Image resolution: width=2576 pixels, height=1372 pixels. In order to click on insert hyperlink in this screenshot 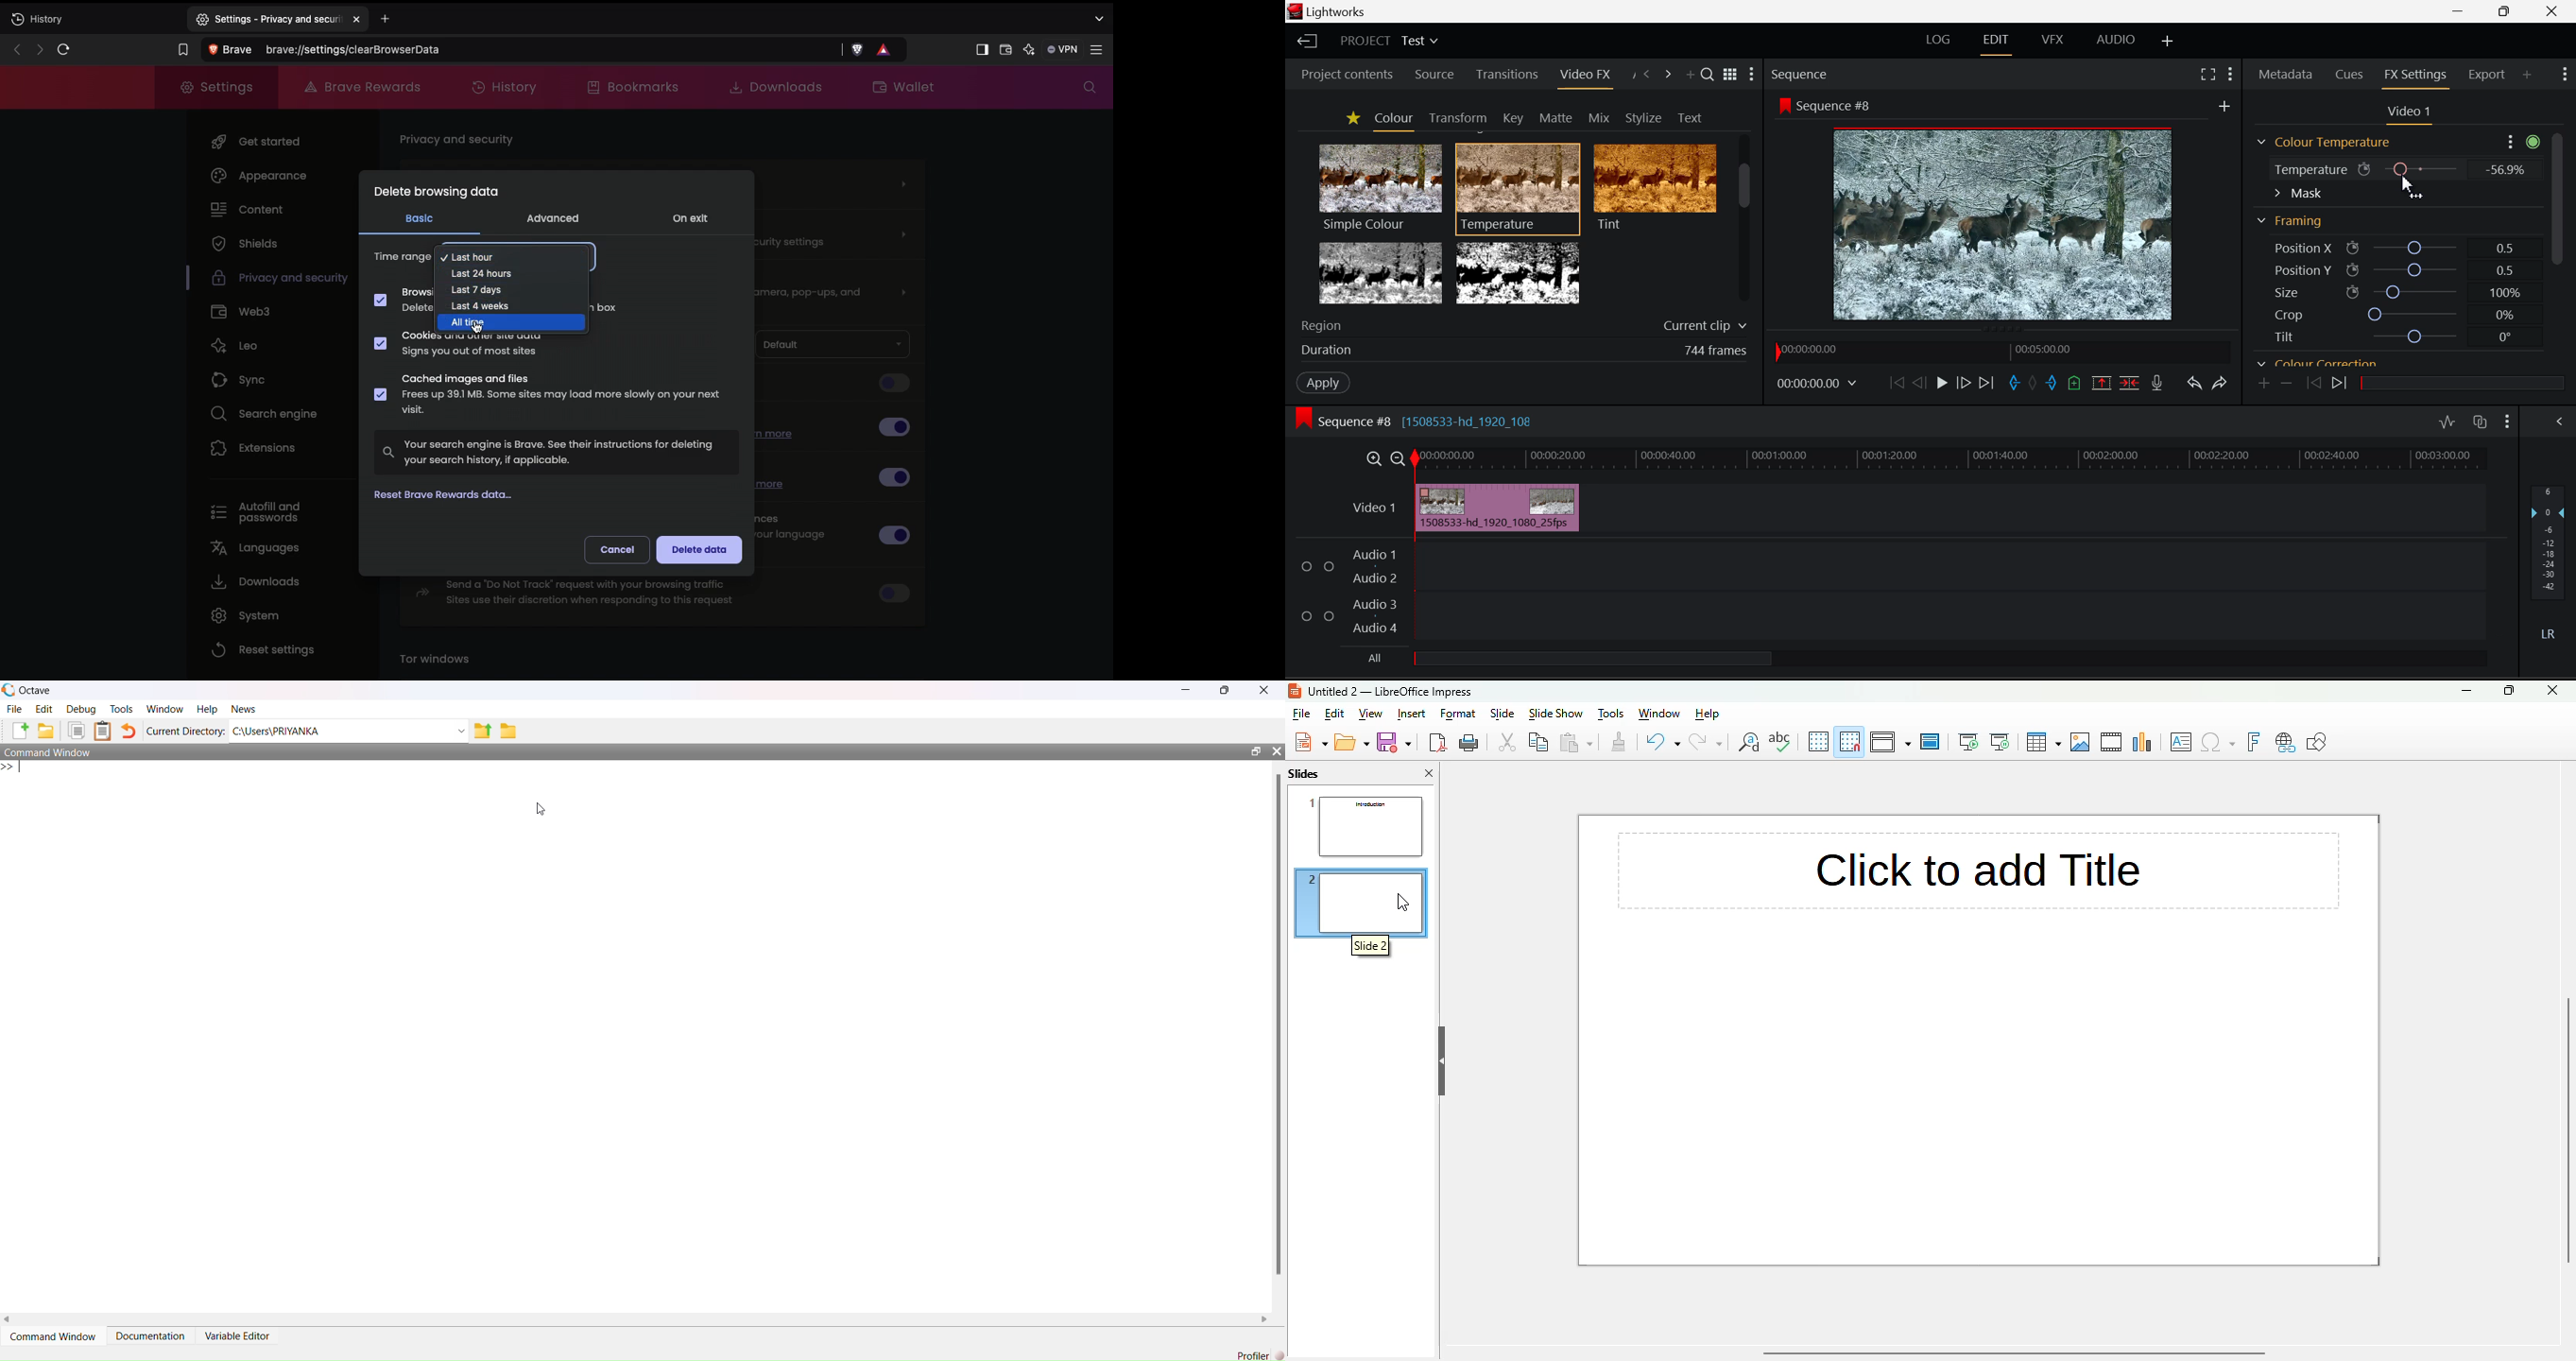, I will do `click(2286, 743)`.